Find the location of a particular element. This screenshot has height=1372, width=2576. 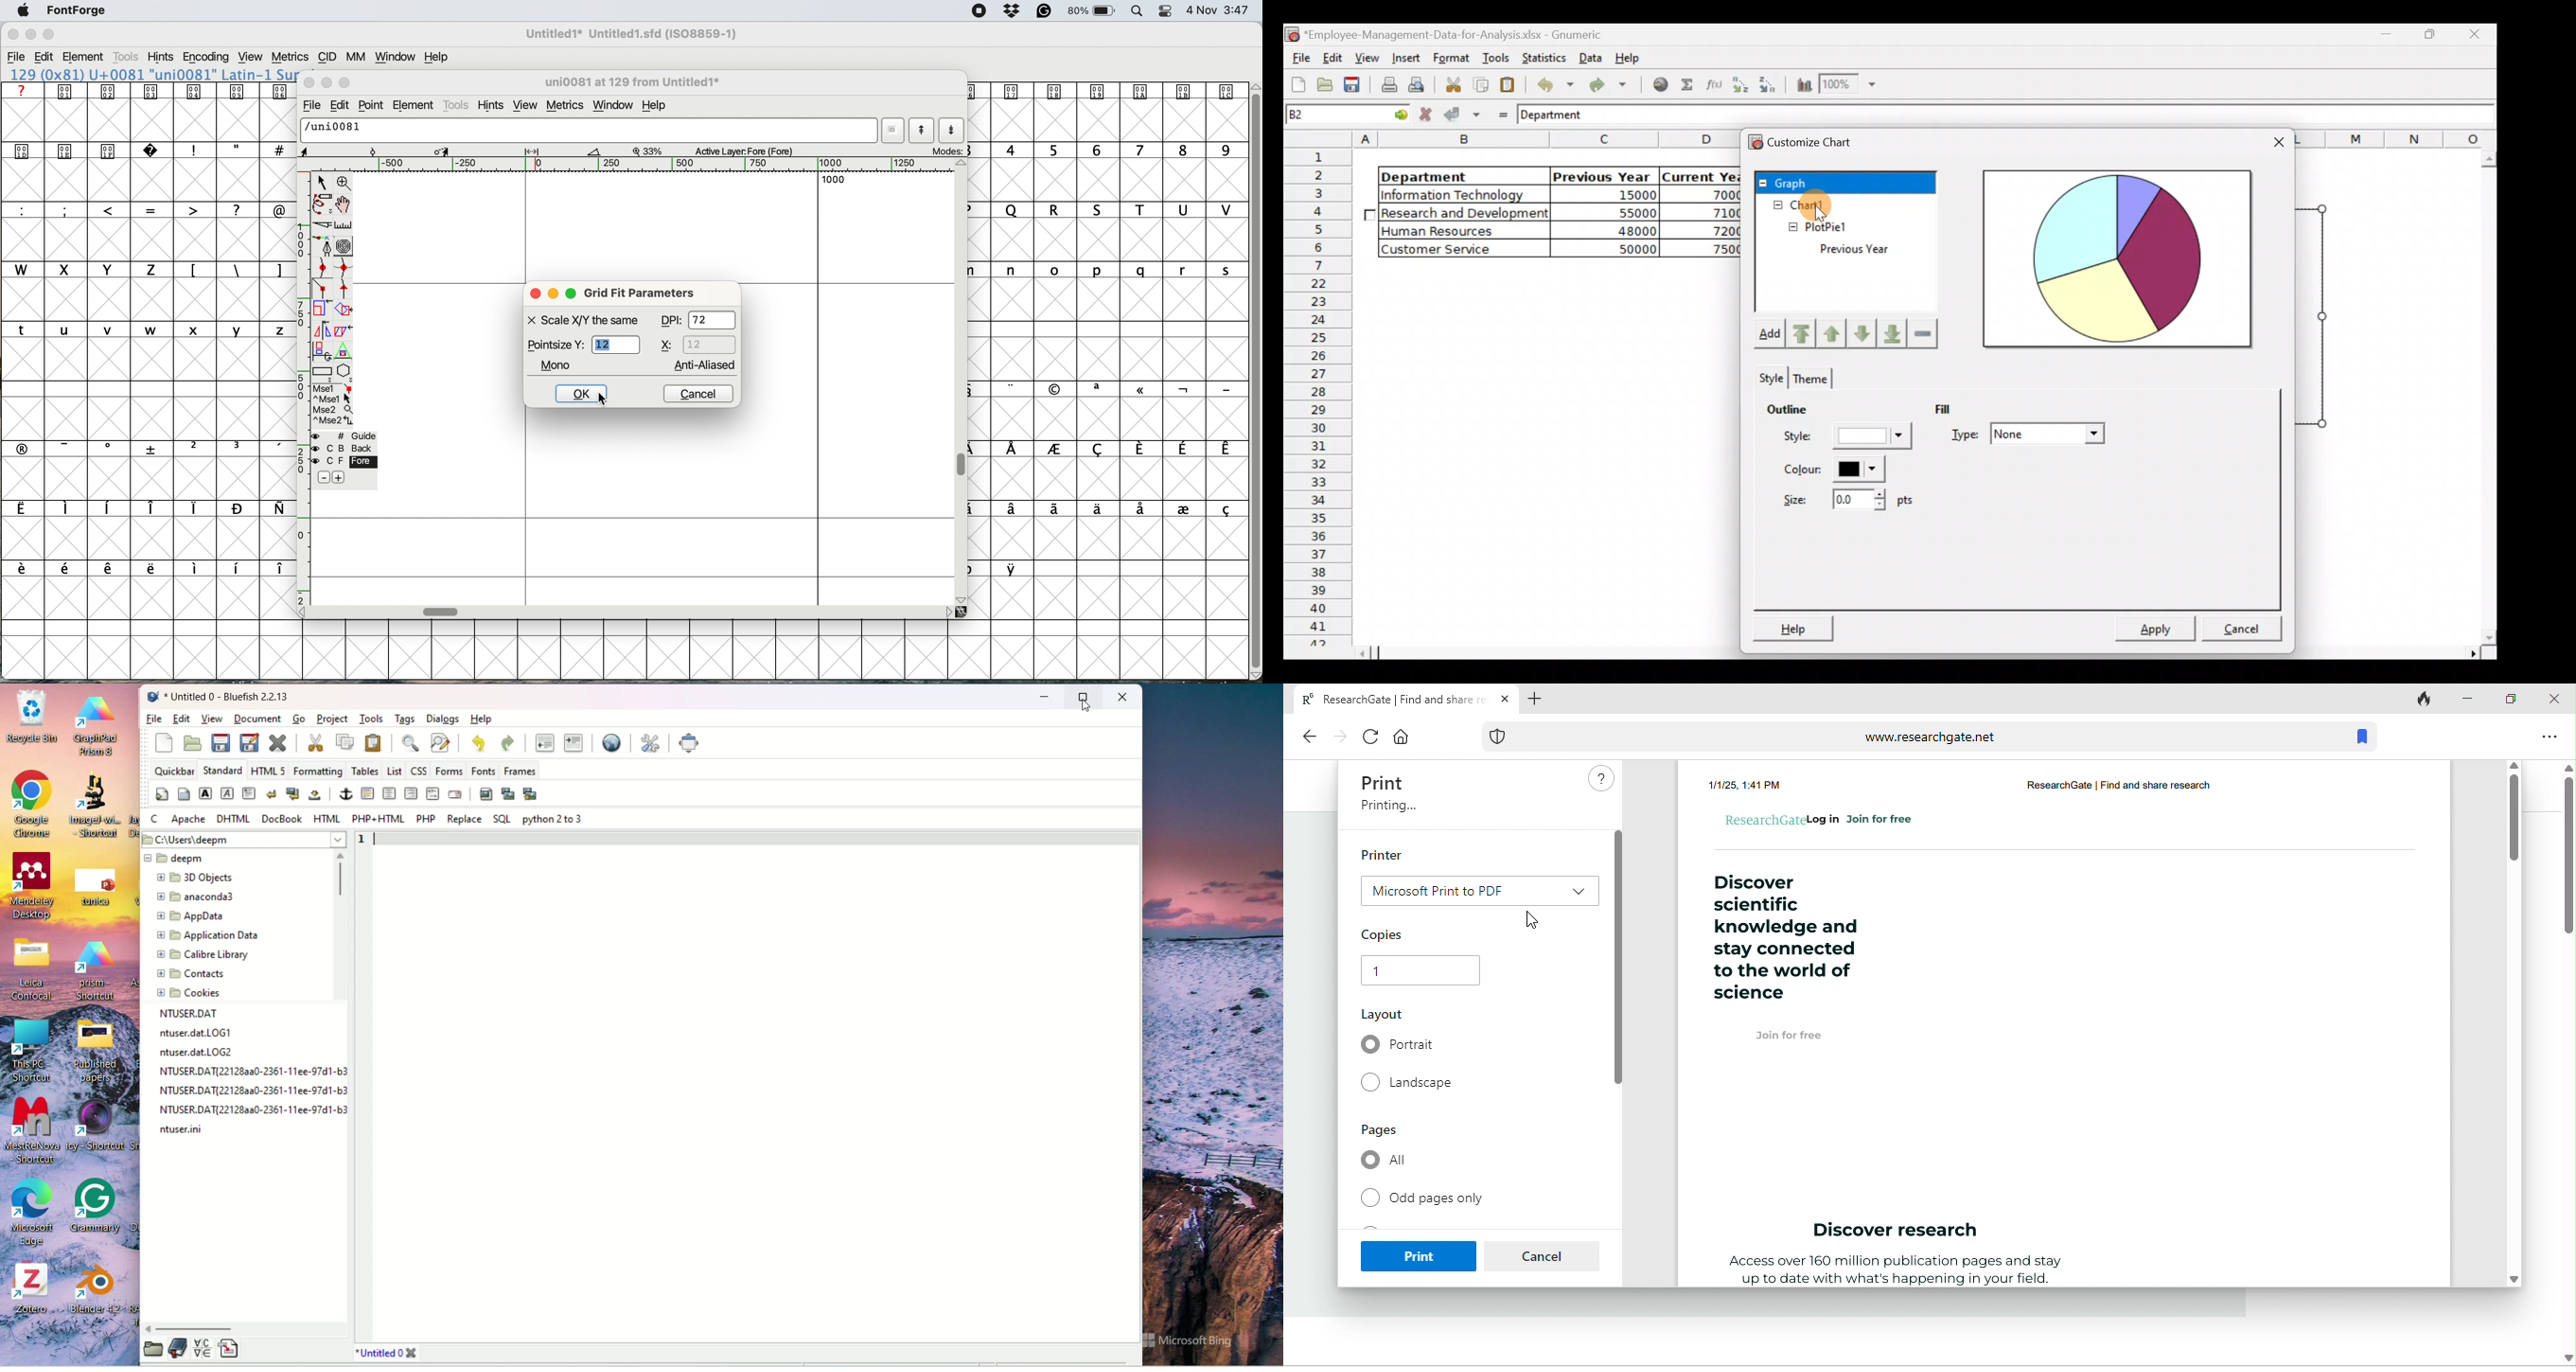

Apple menu is located at coordinates (23, 11).